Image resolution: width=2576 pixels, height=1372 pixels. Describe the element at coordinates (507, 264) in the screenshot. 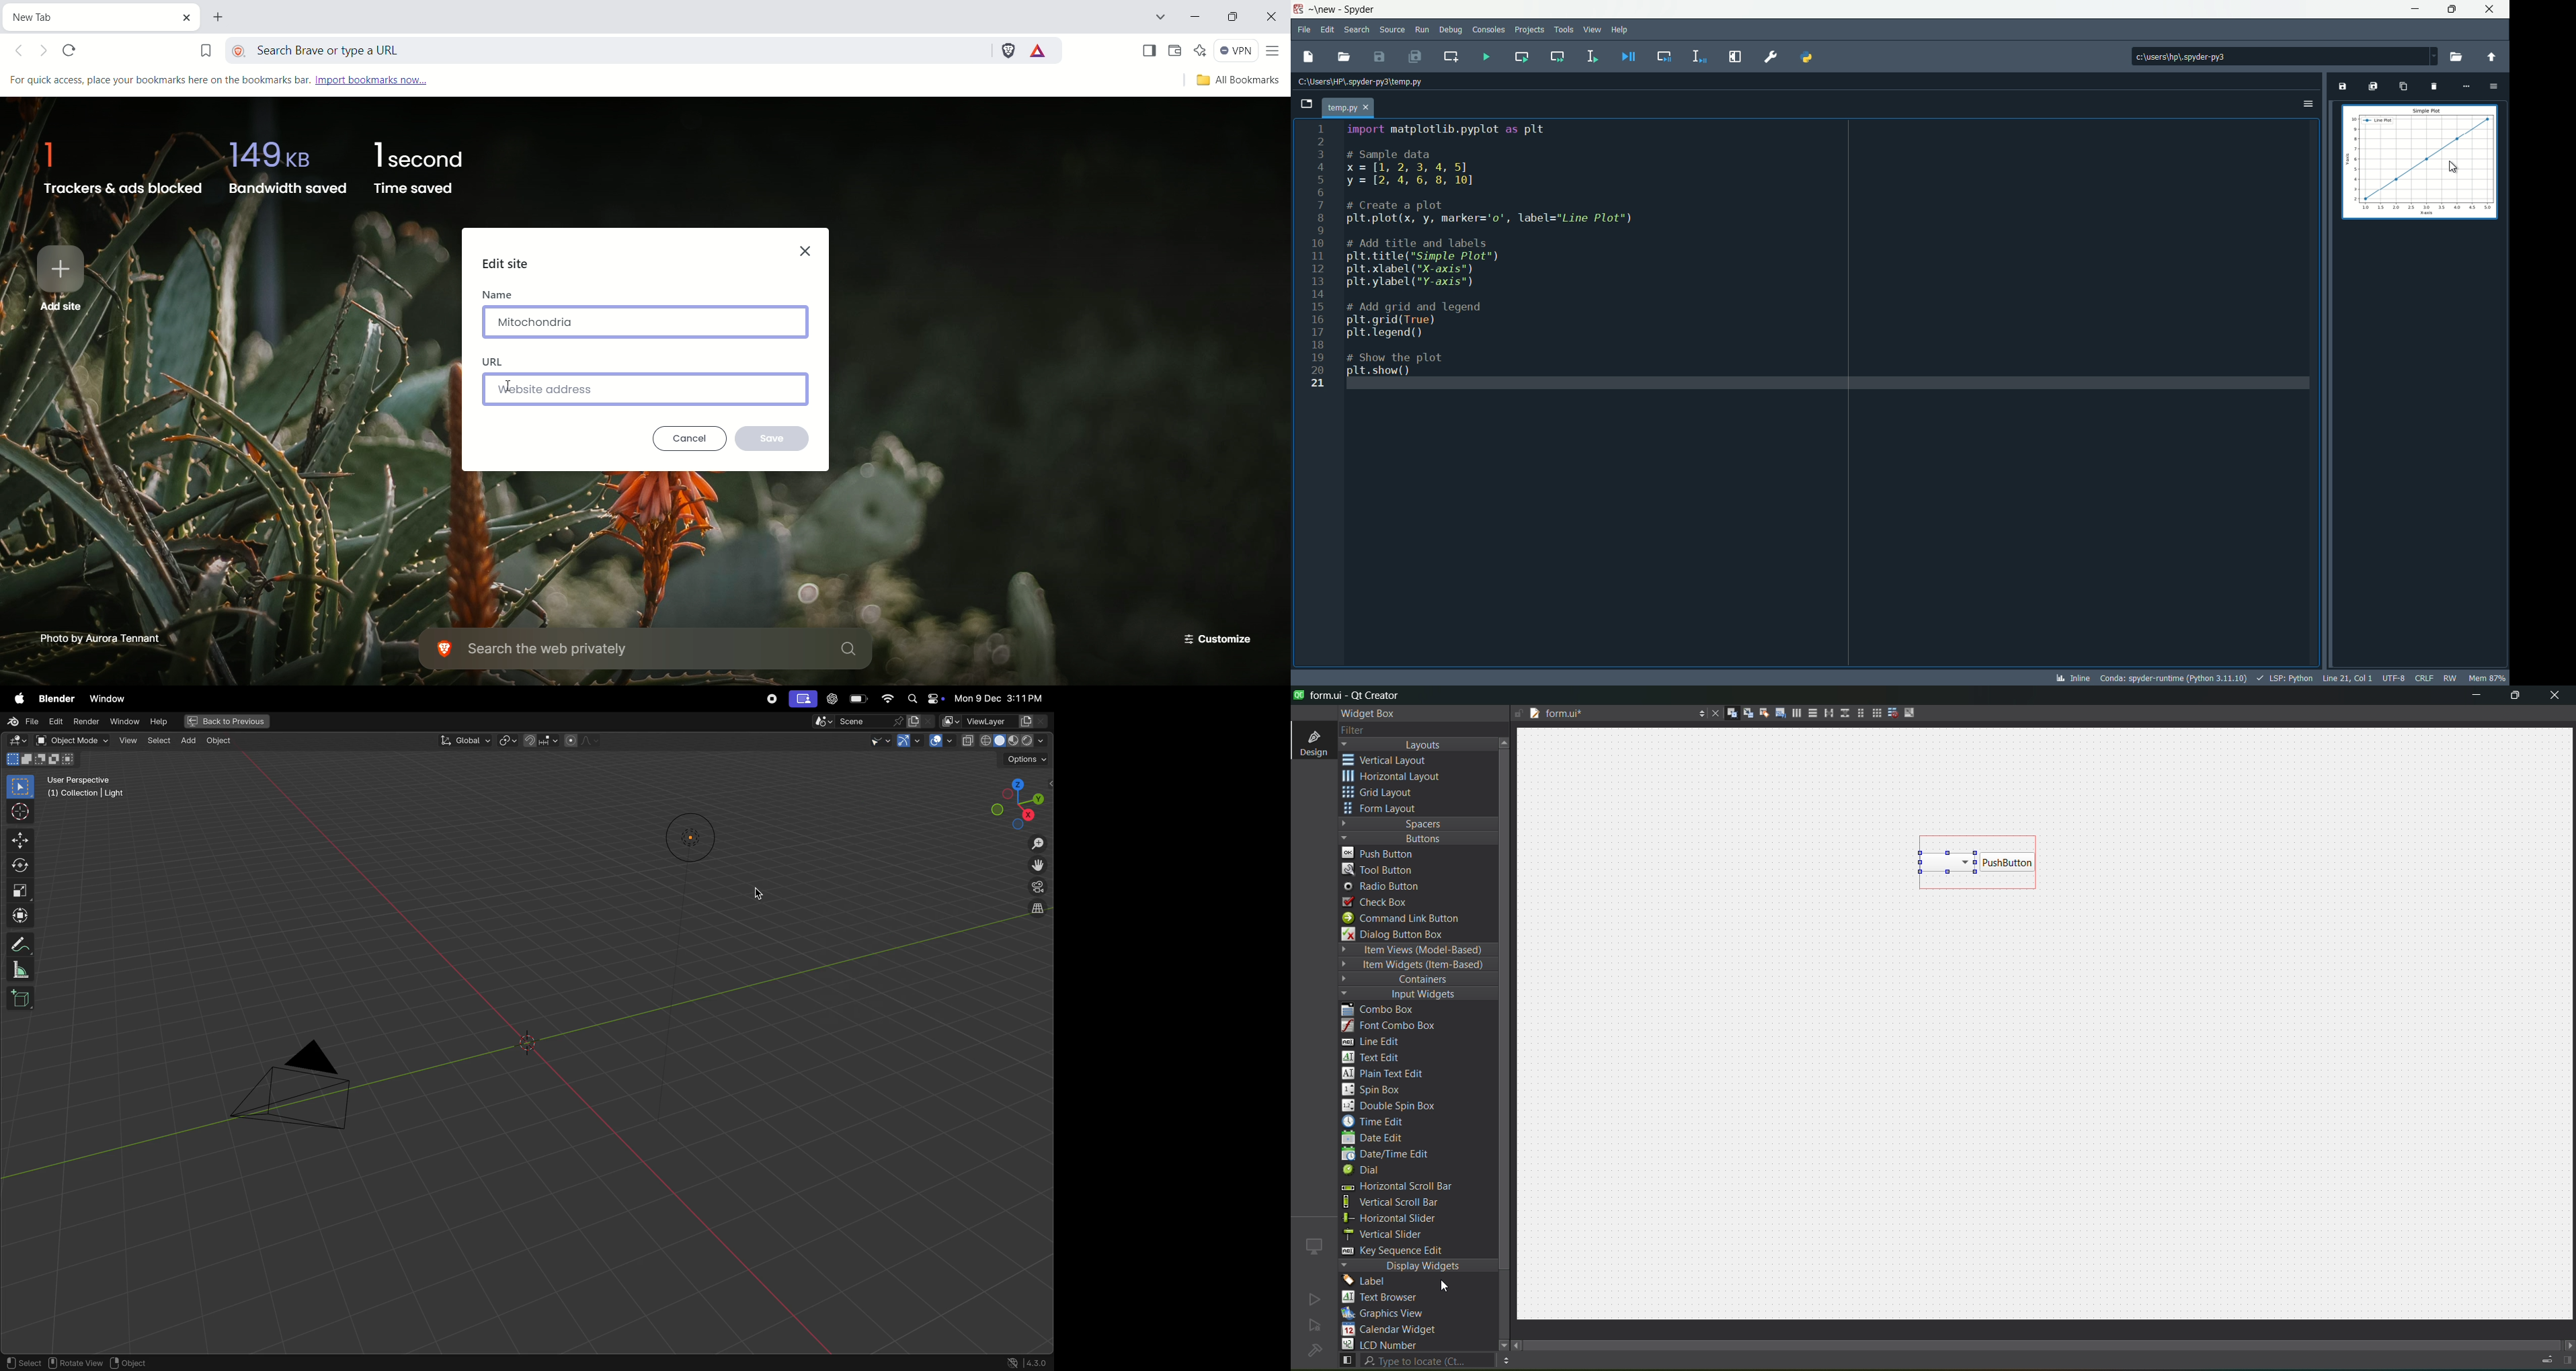

I see `edit site` at that location.